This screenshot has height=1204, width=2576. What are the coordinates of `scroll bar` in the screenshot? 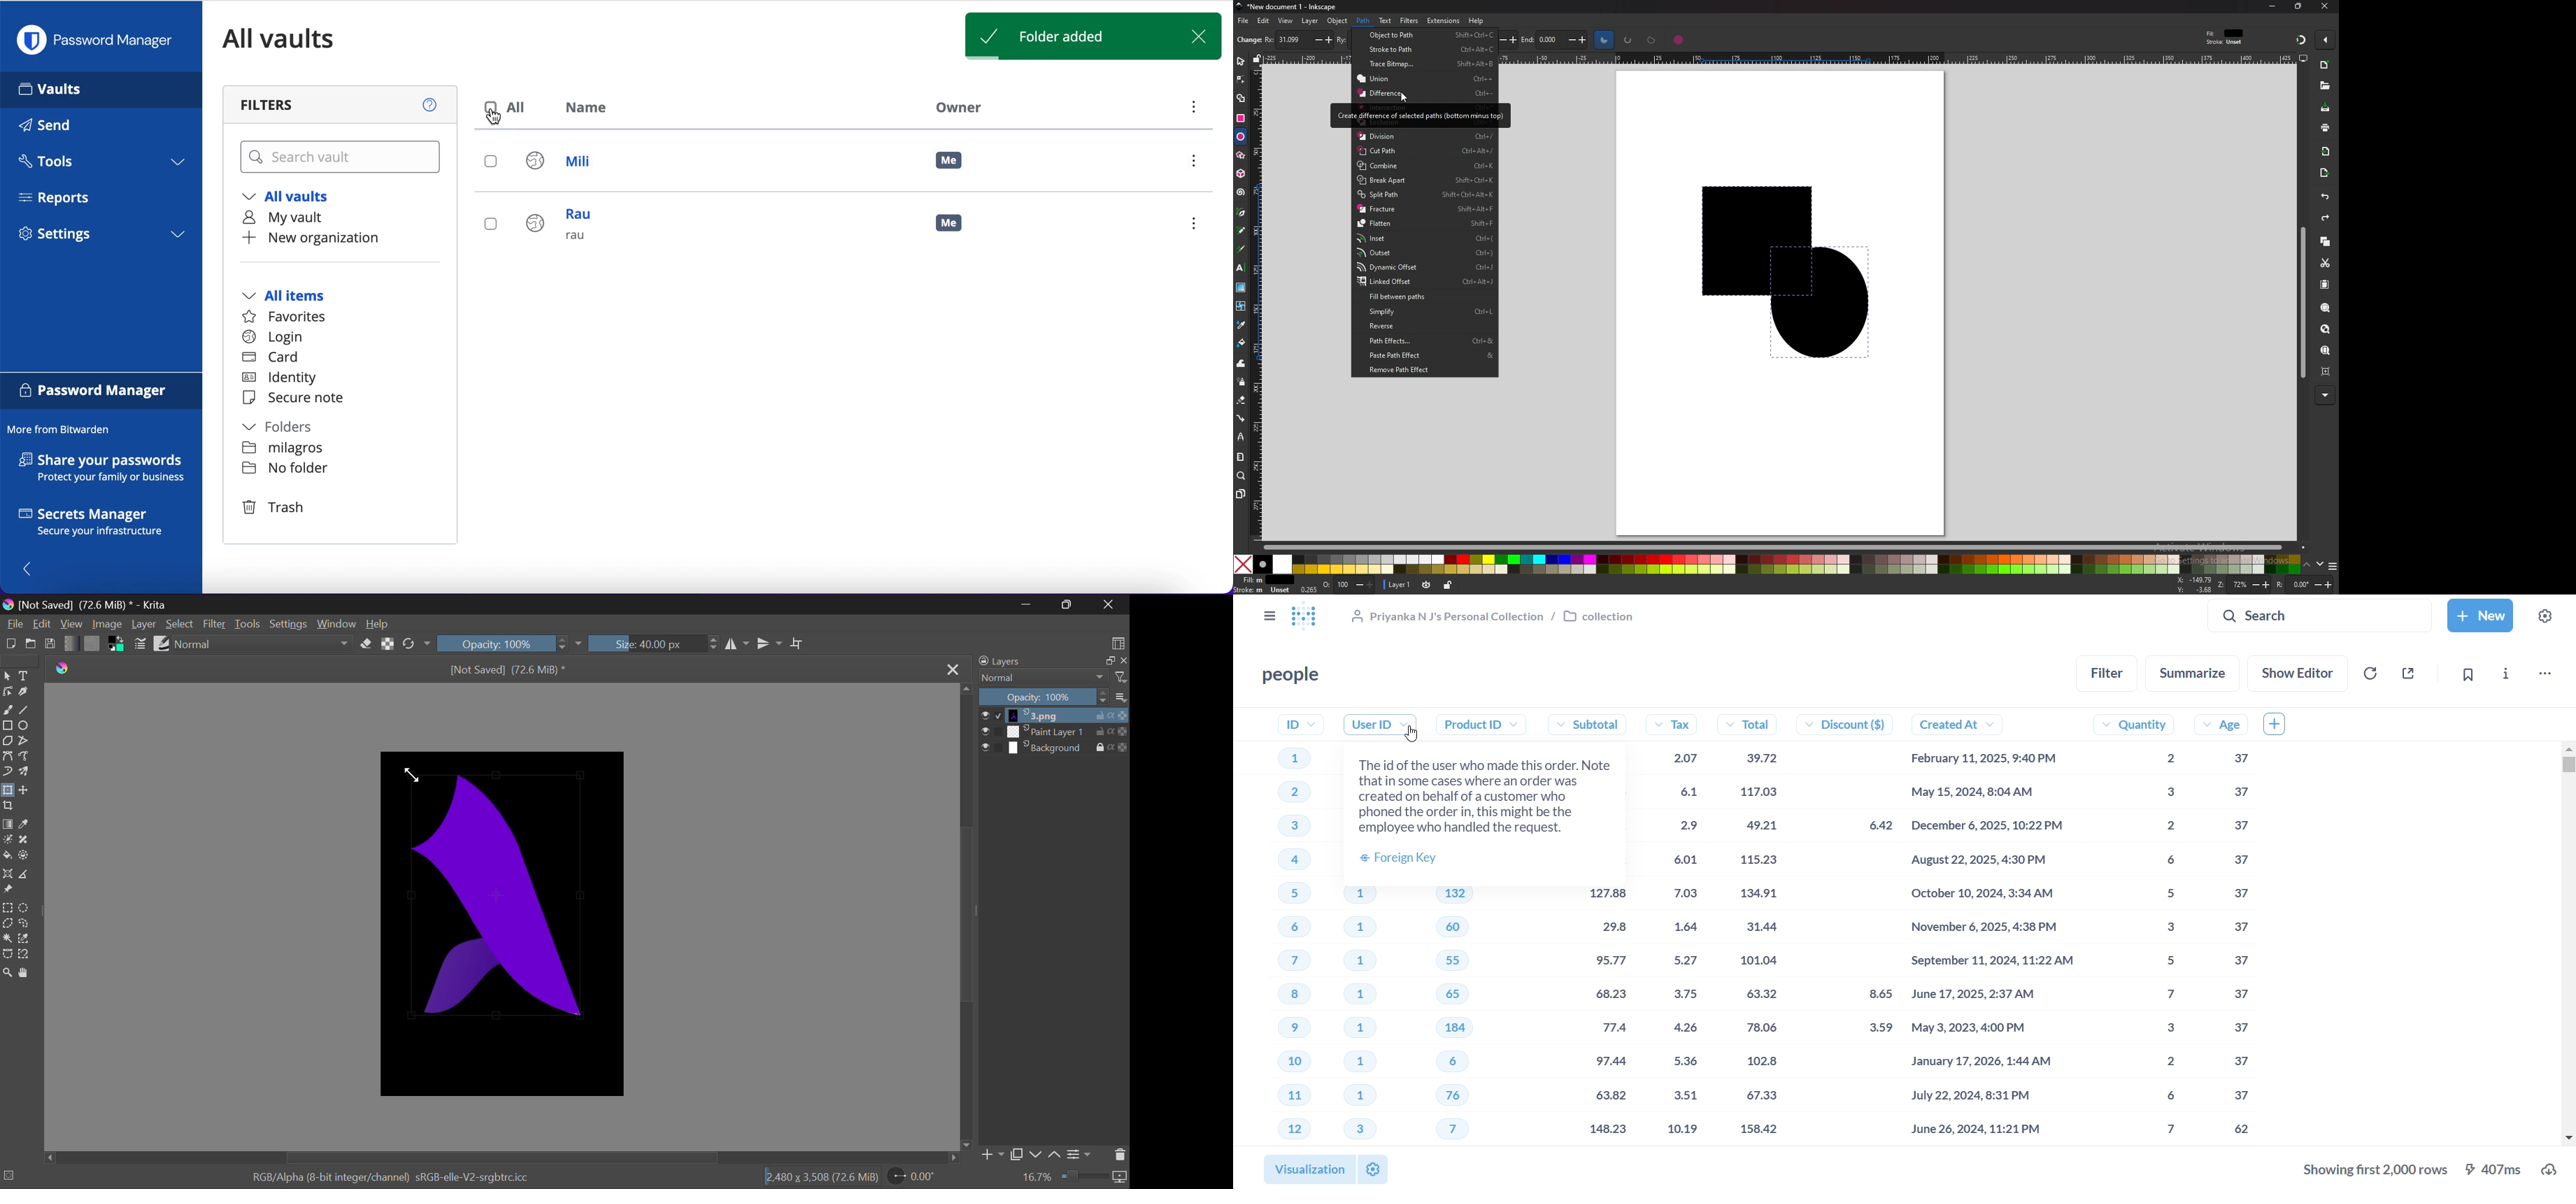 It's located at (1777, 546).